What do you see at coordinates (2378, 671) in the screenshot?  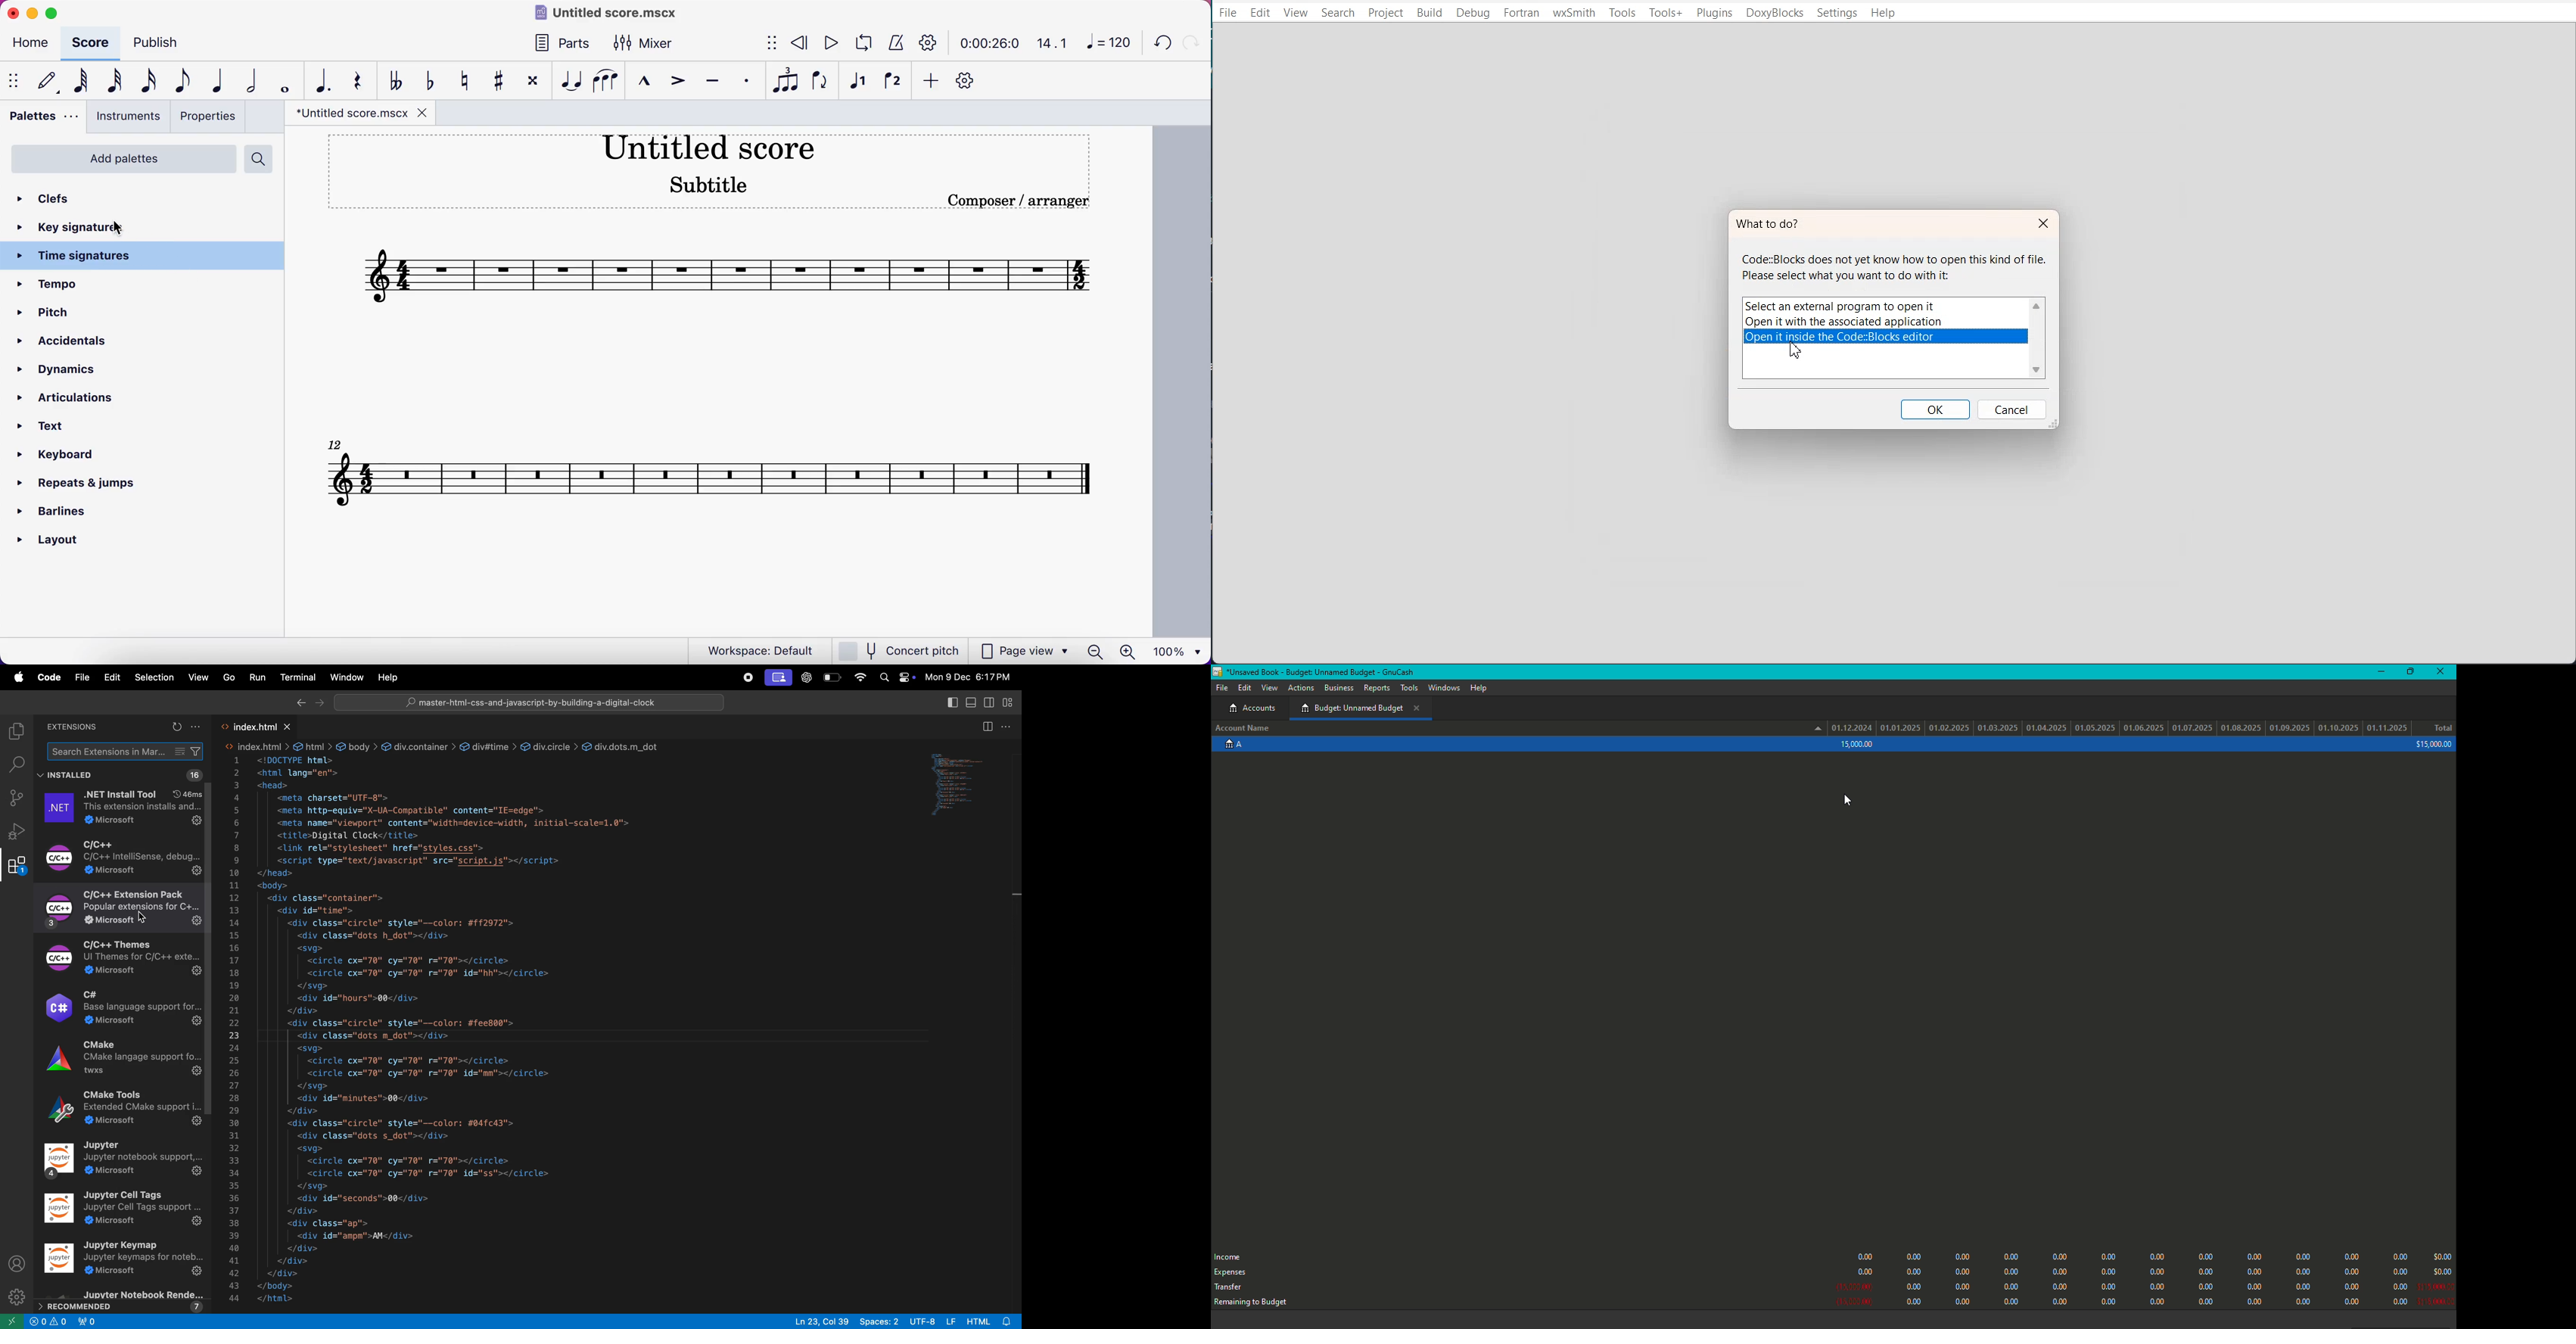 I see `Minimize` at bounding box center [2378, 671].